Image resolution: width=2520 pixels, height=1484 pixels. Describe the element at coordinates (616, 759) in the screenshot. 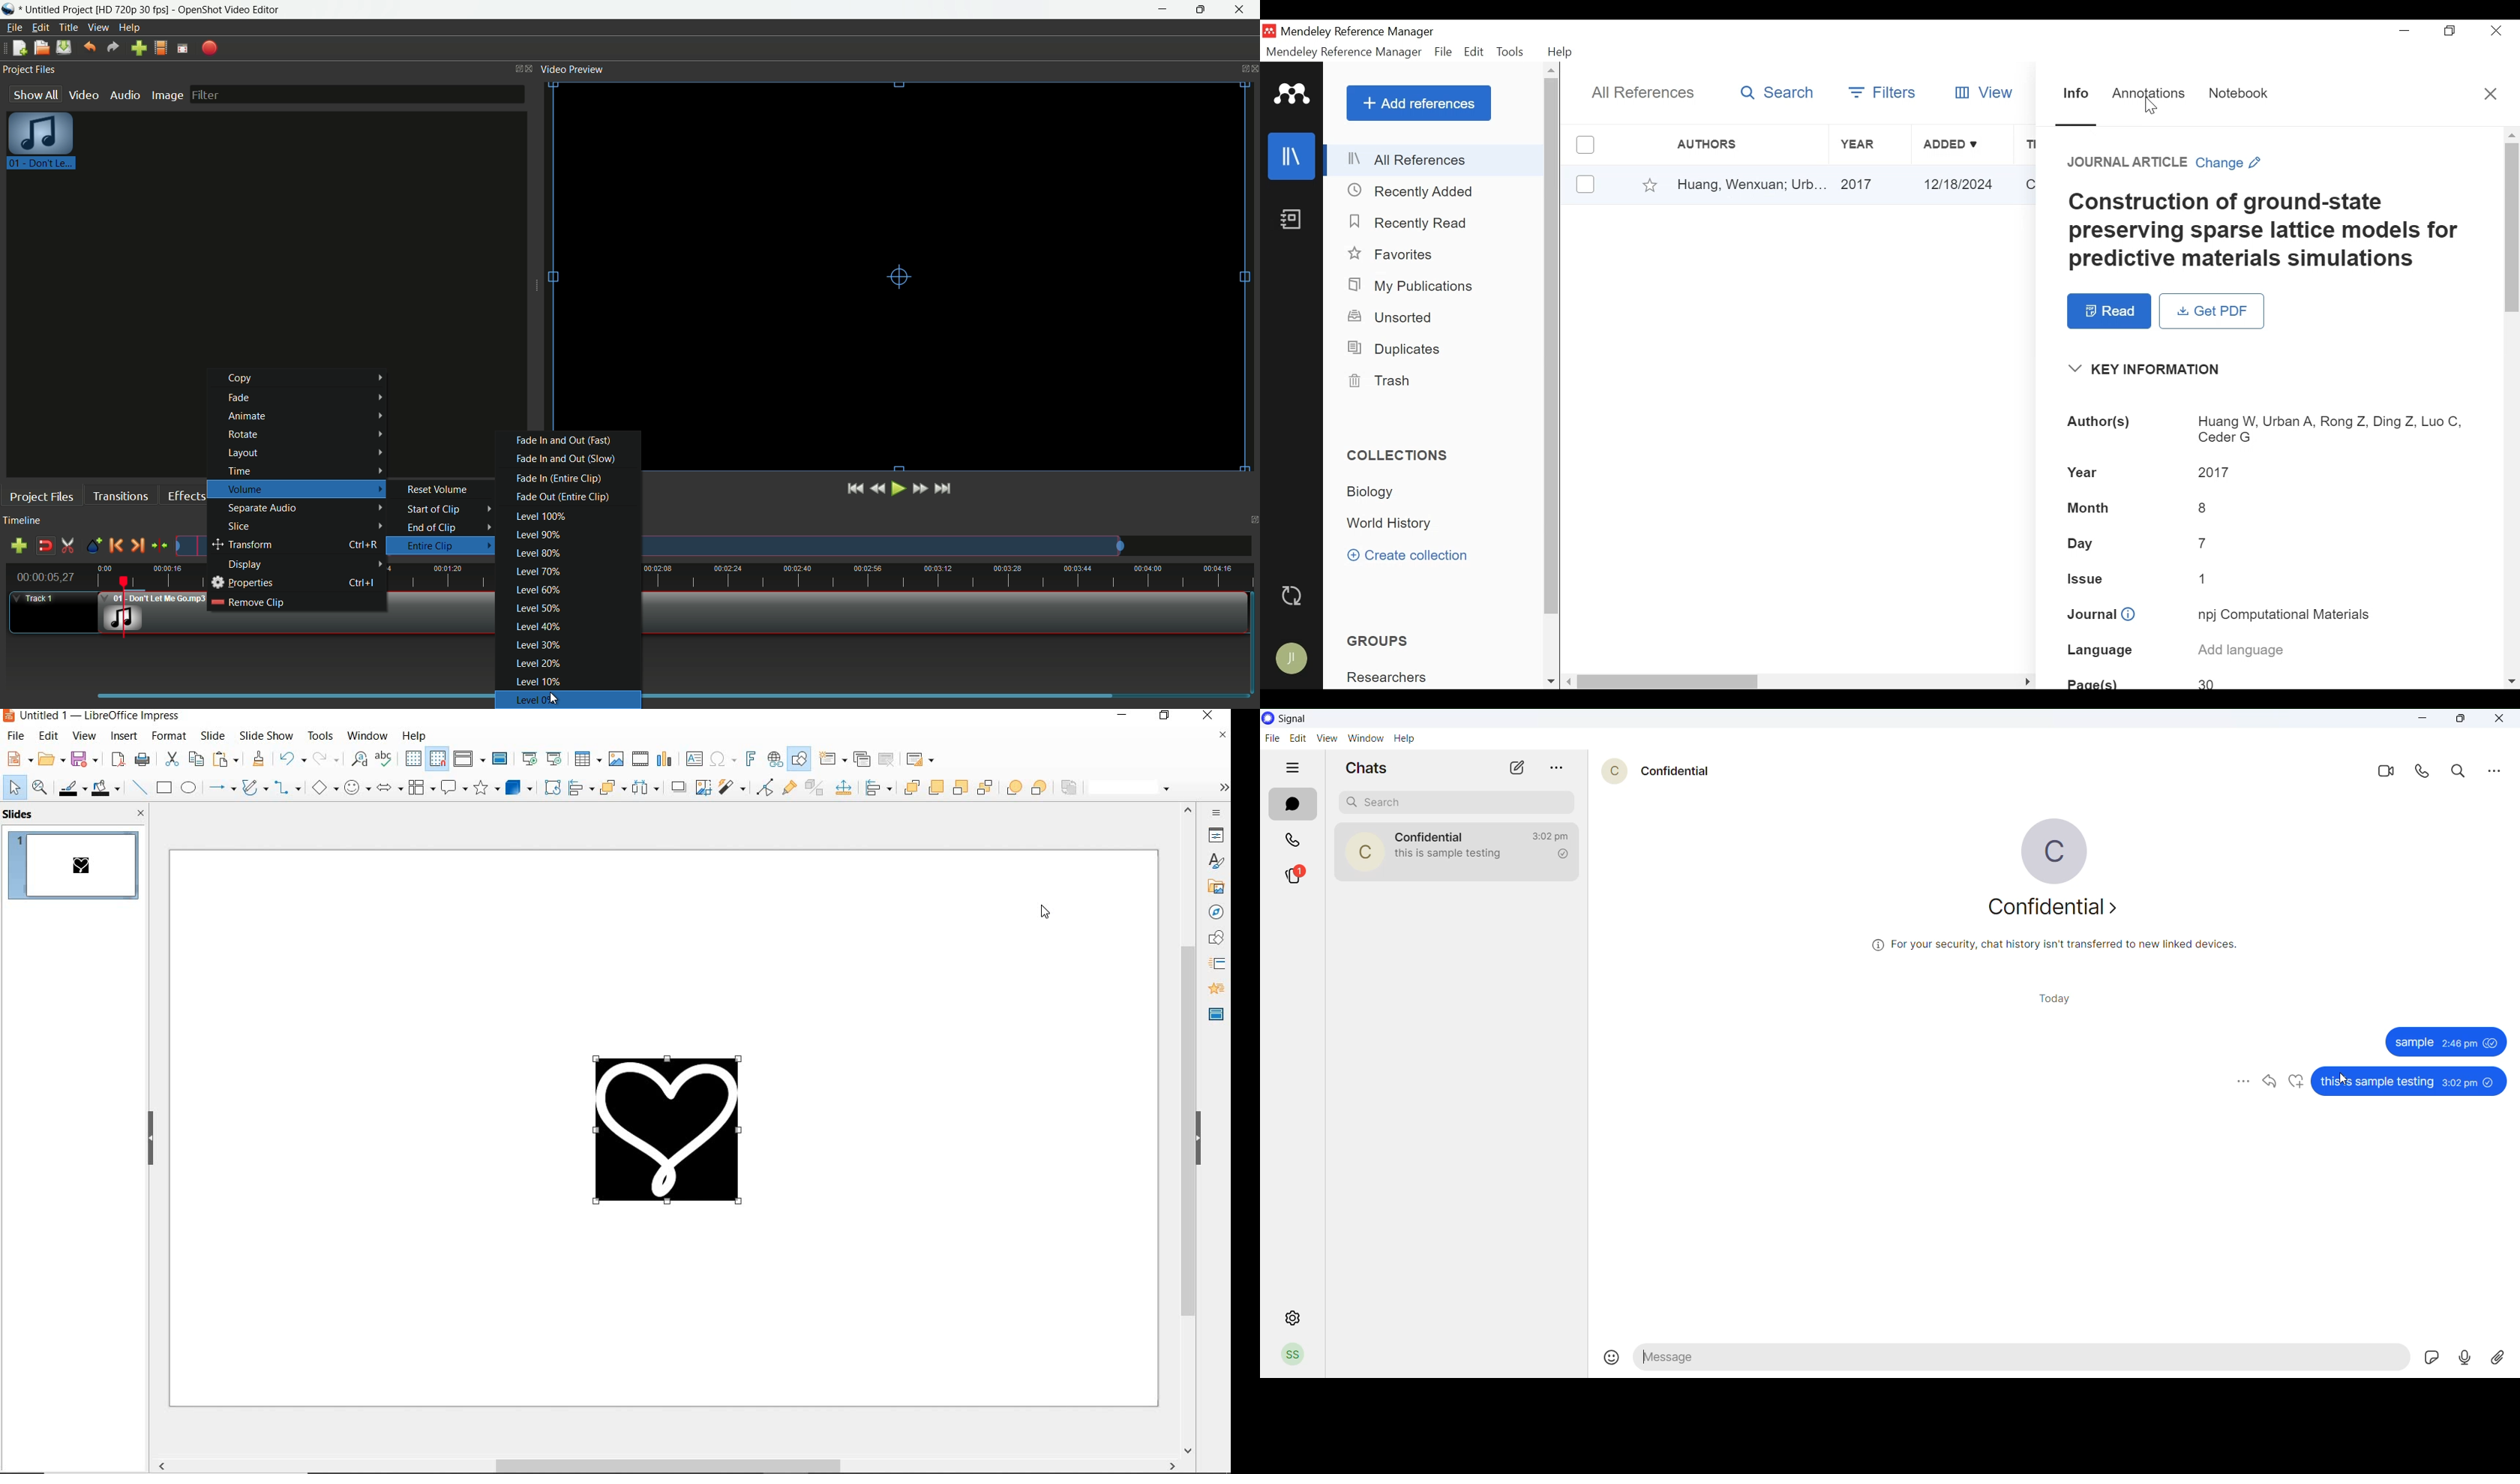

I see `insert image` at that location.